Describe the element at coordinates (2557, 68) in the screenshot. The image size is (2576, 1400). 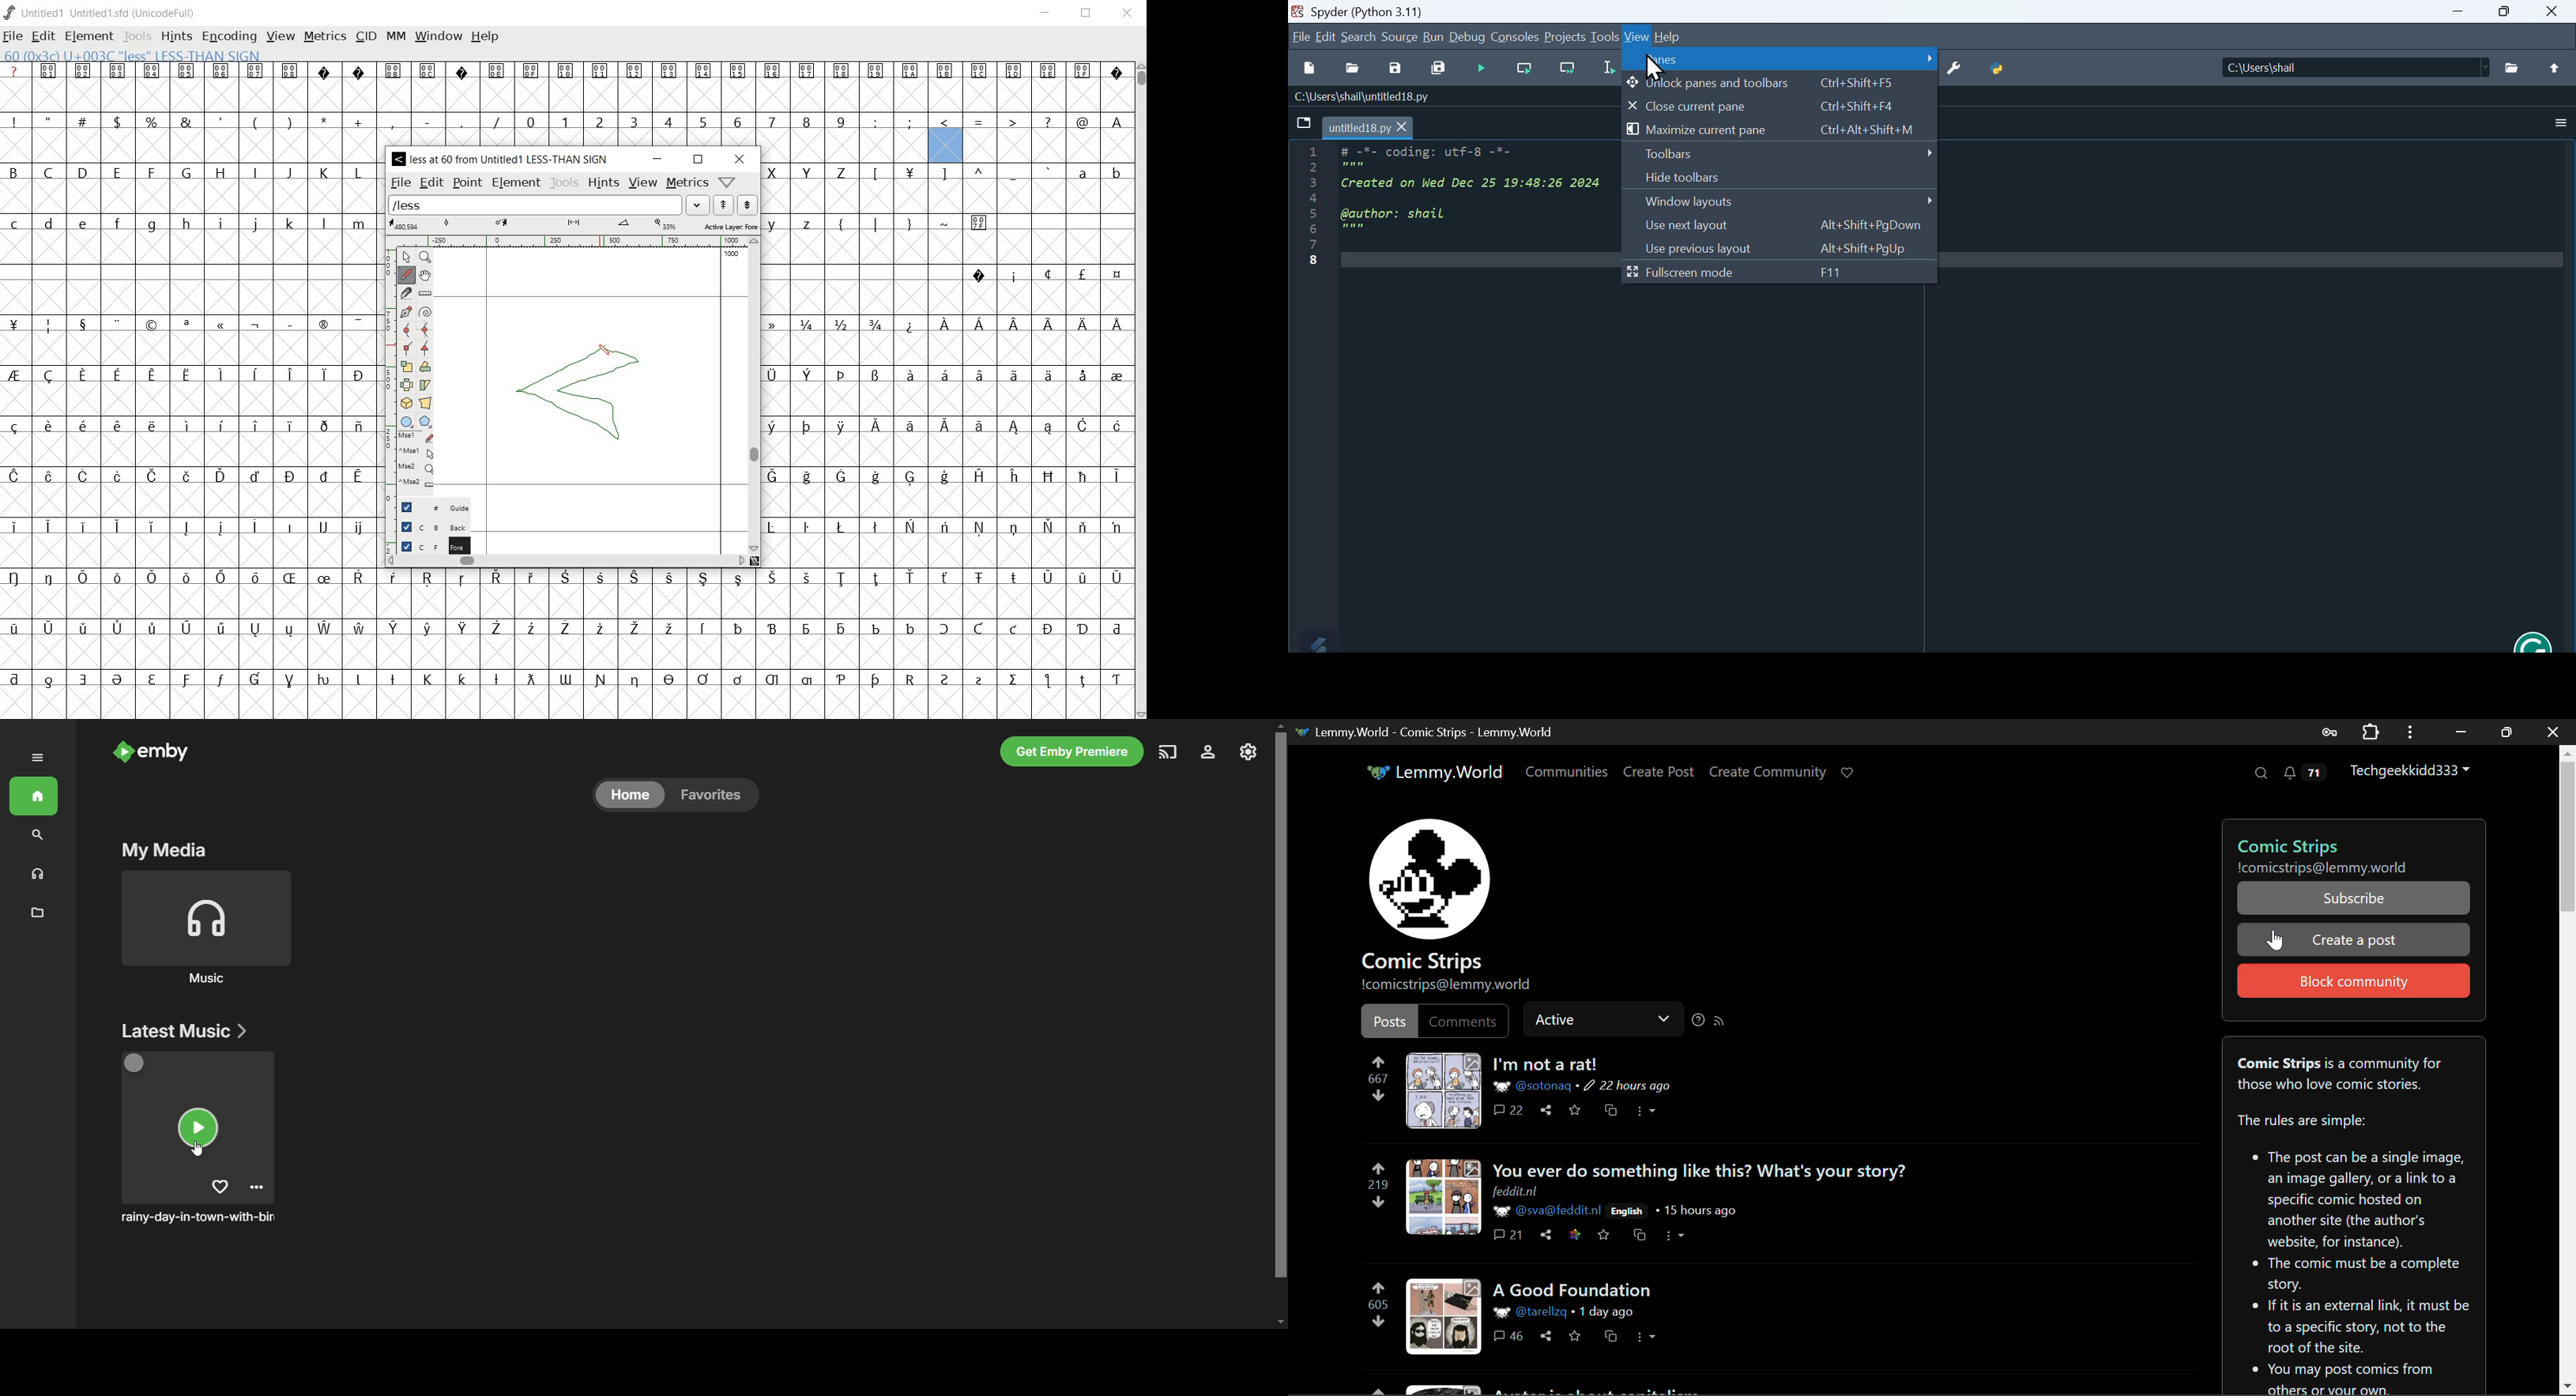
I see `` at that location.